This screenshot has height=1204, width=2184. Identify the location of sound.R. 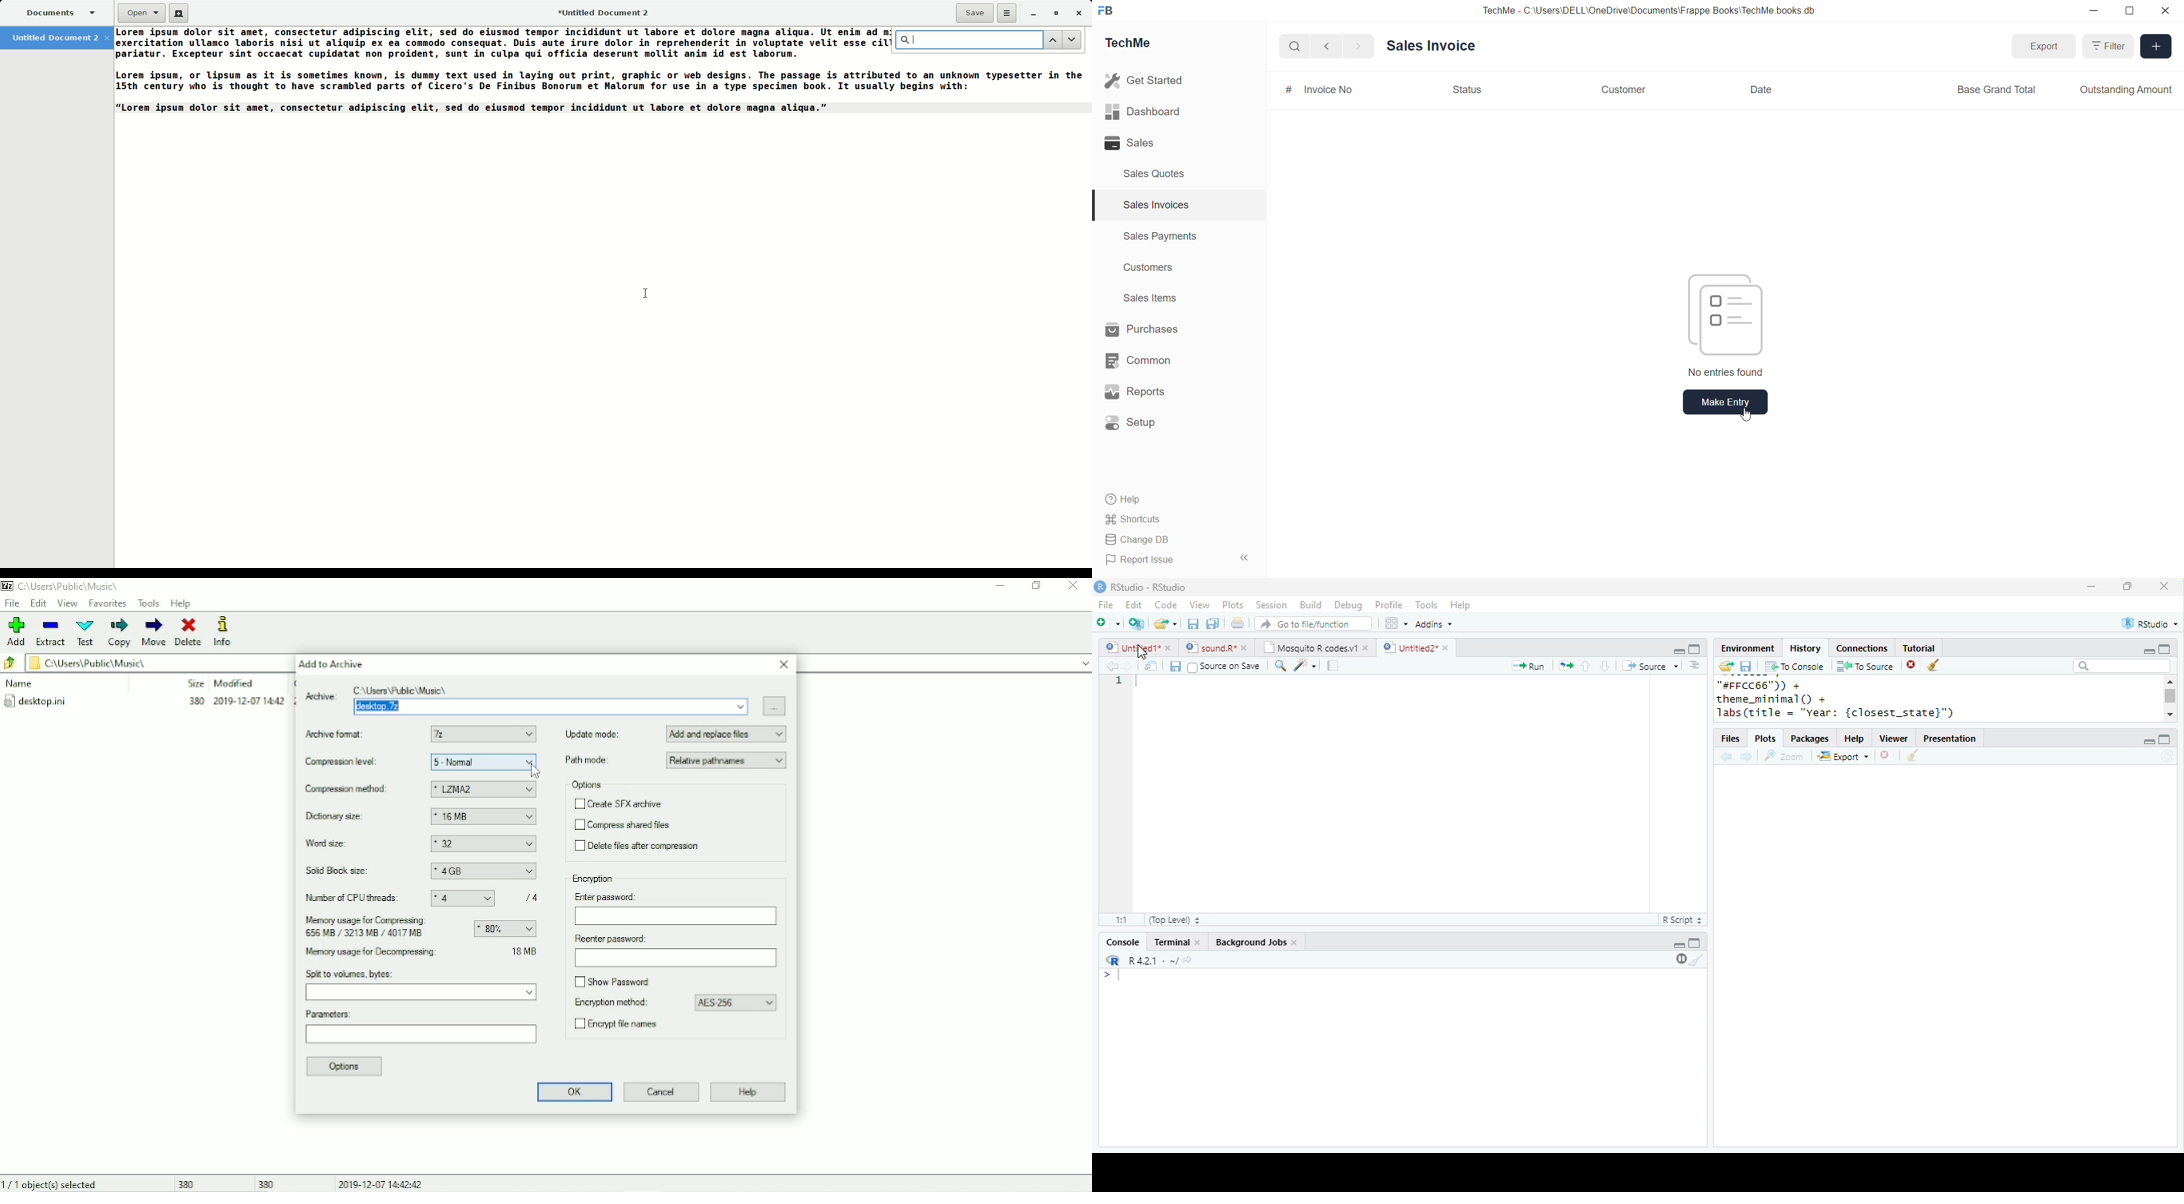
(1210, 648).